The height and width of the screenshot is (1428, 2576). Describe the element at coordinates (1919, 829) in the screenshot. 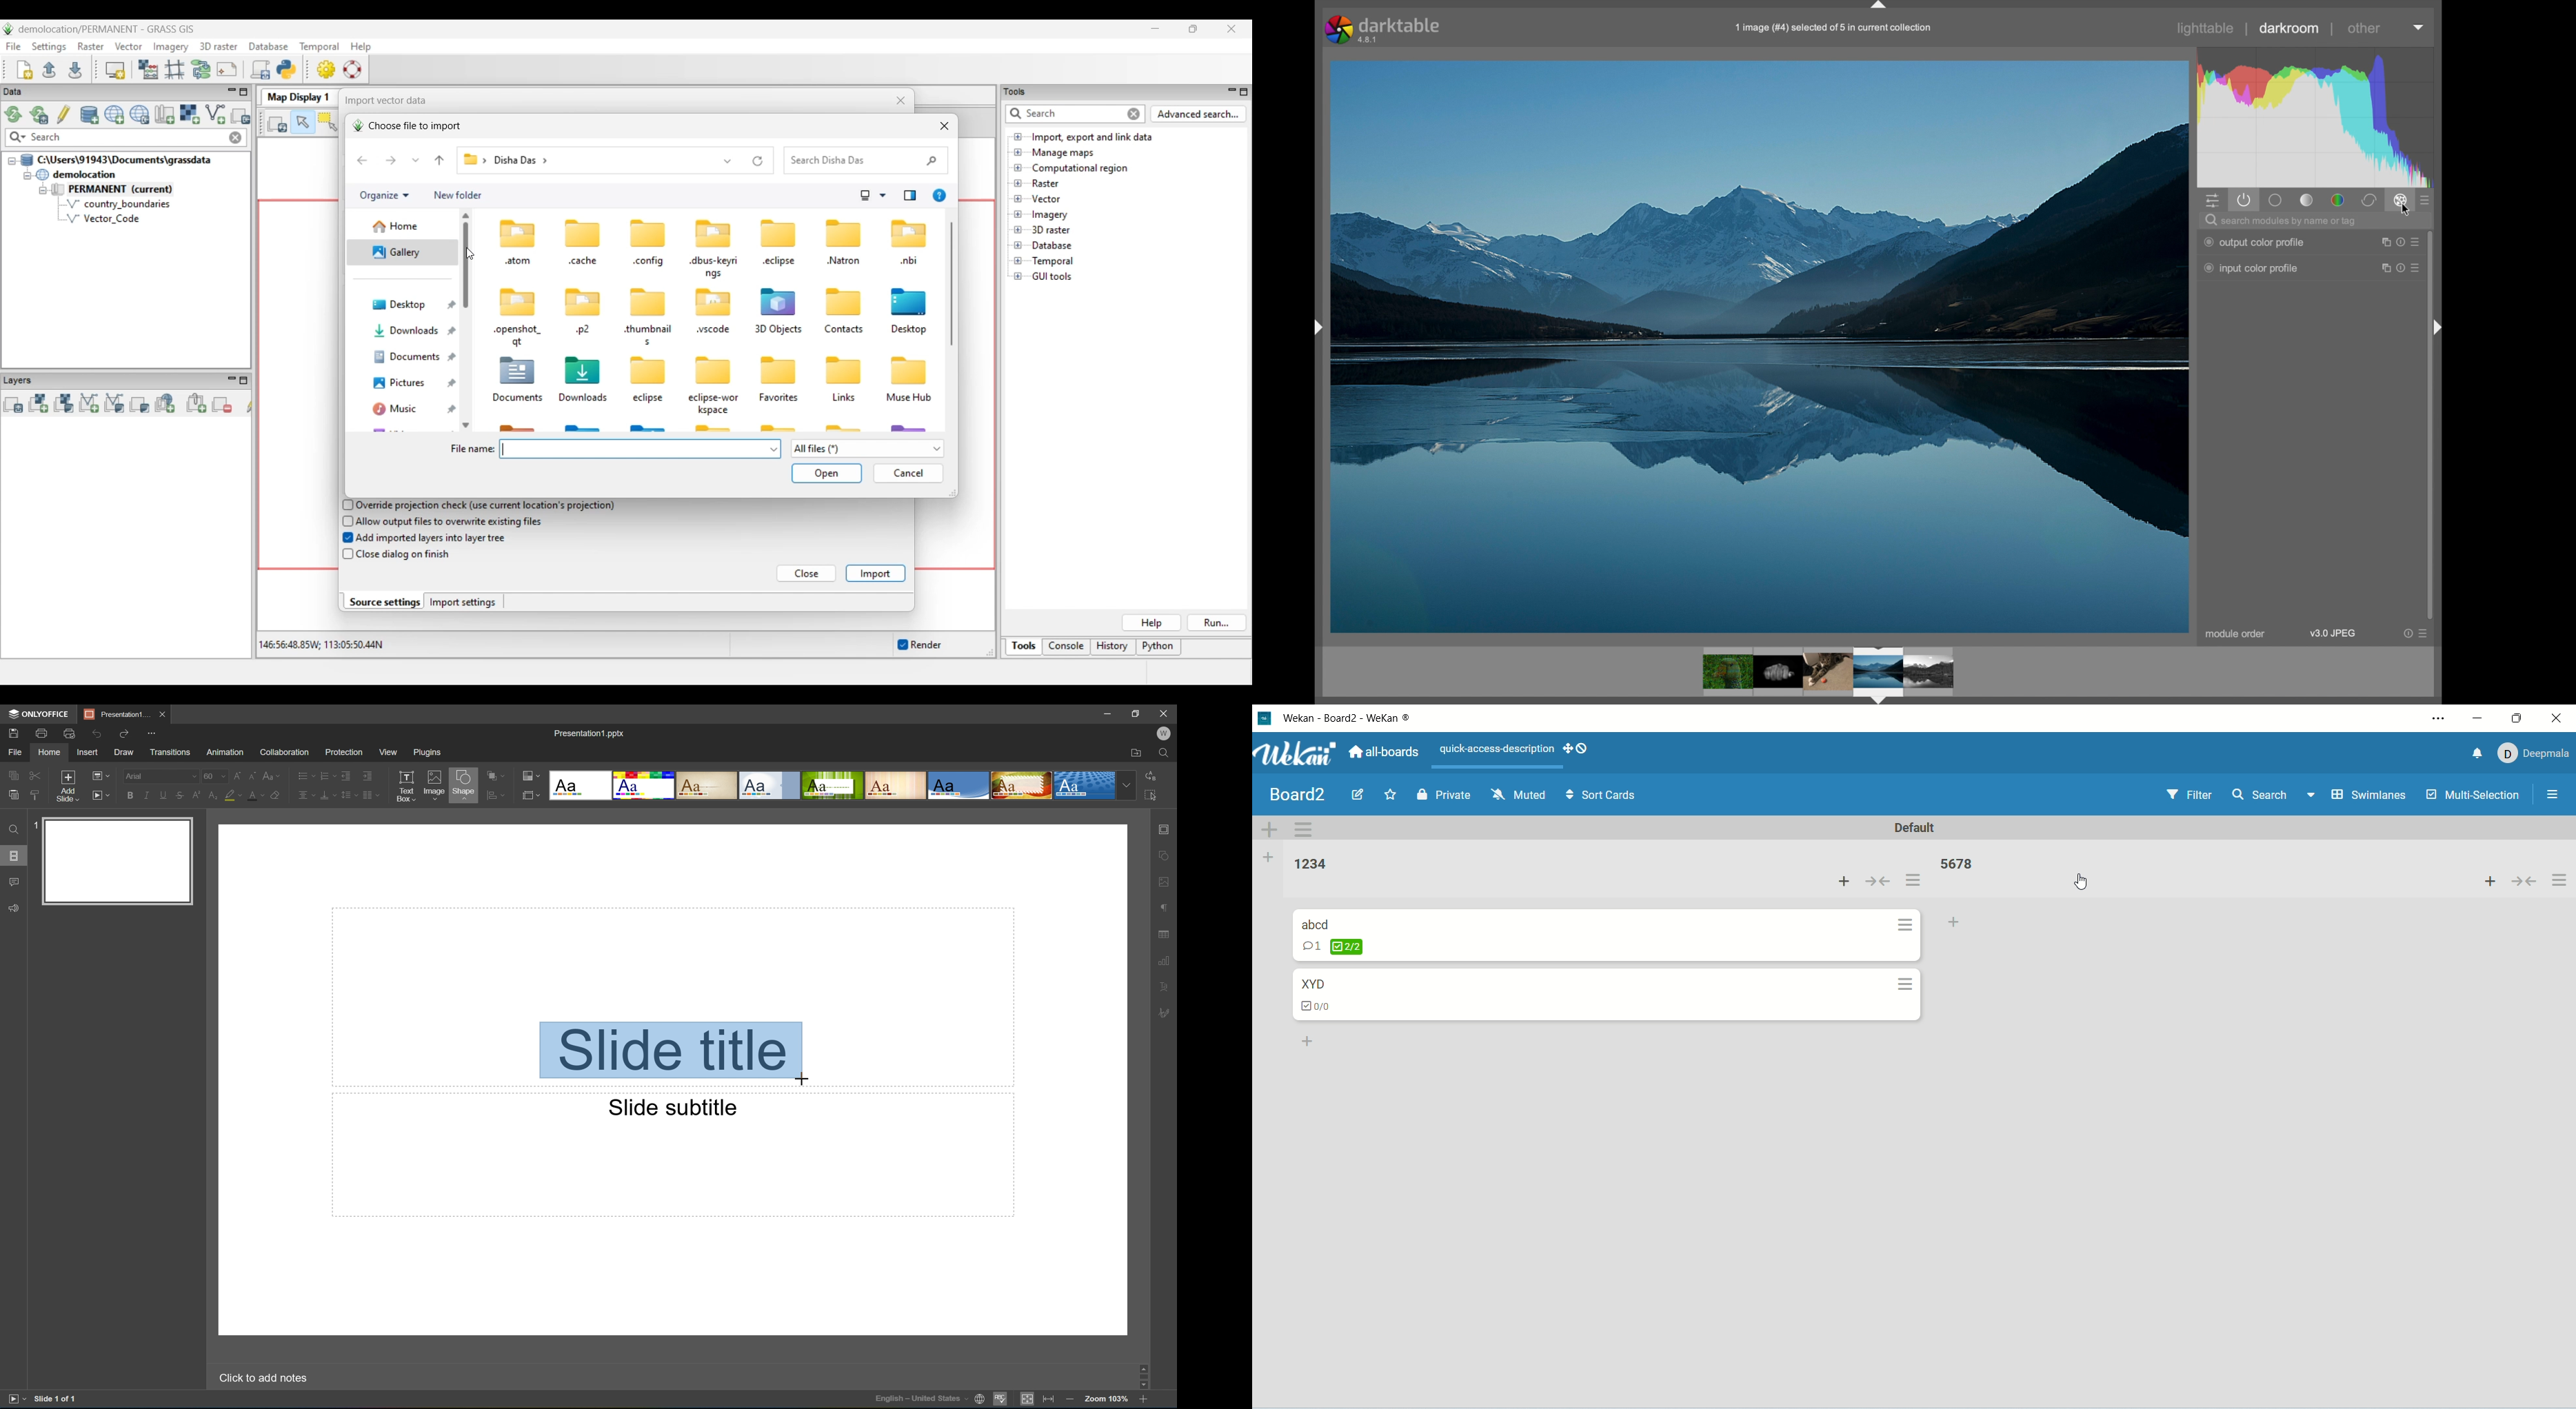

I see `default` at that location.